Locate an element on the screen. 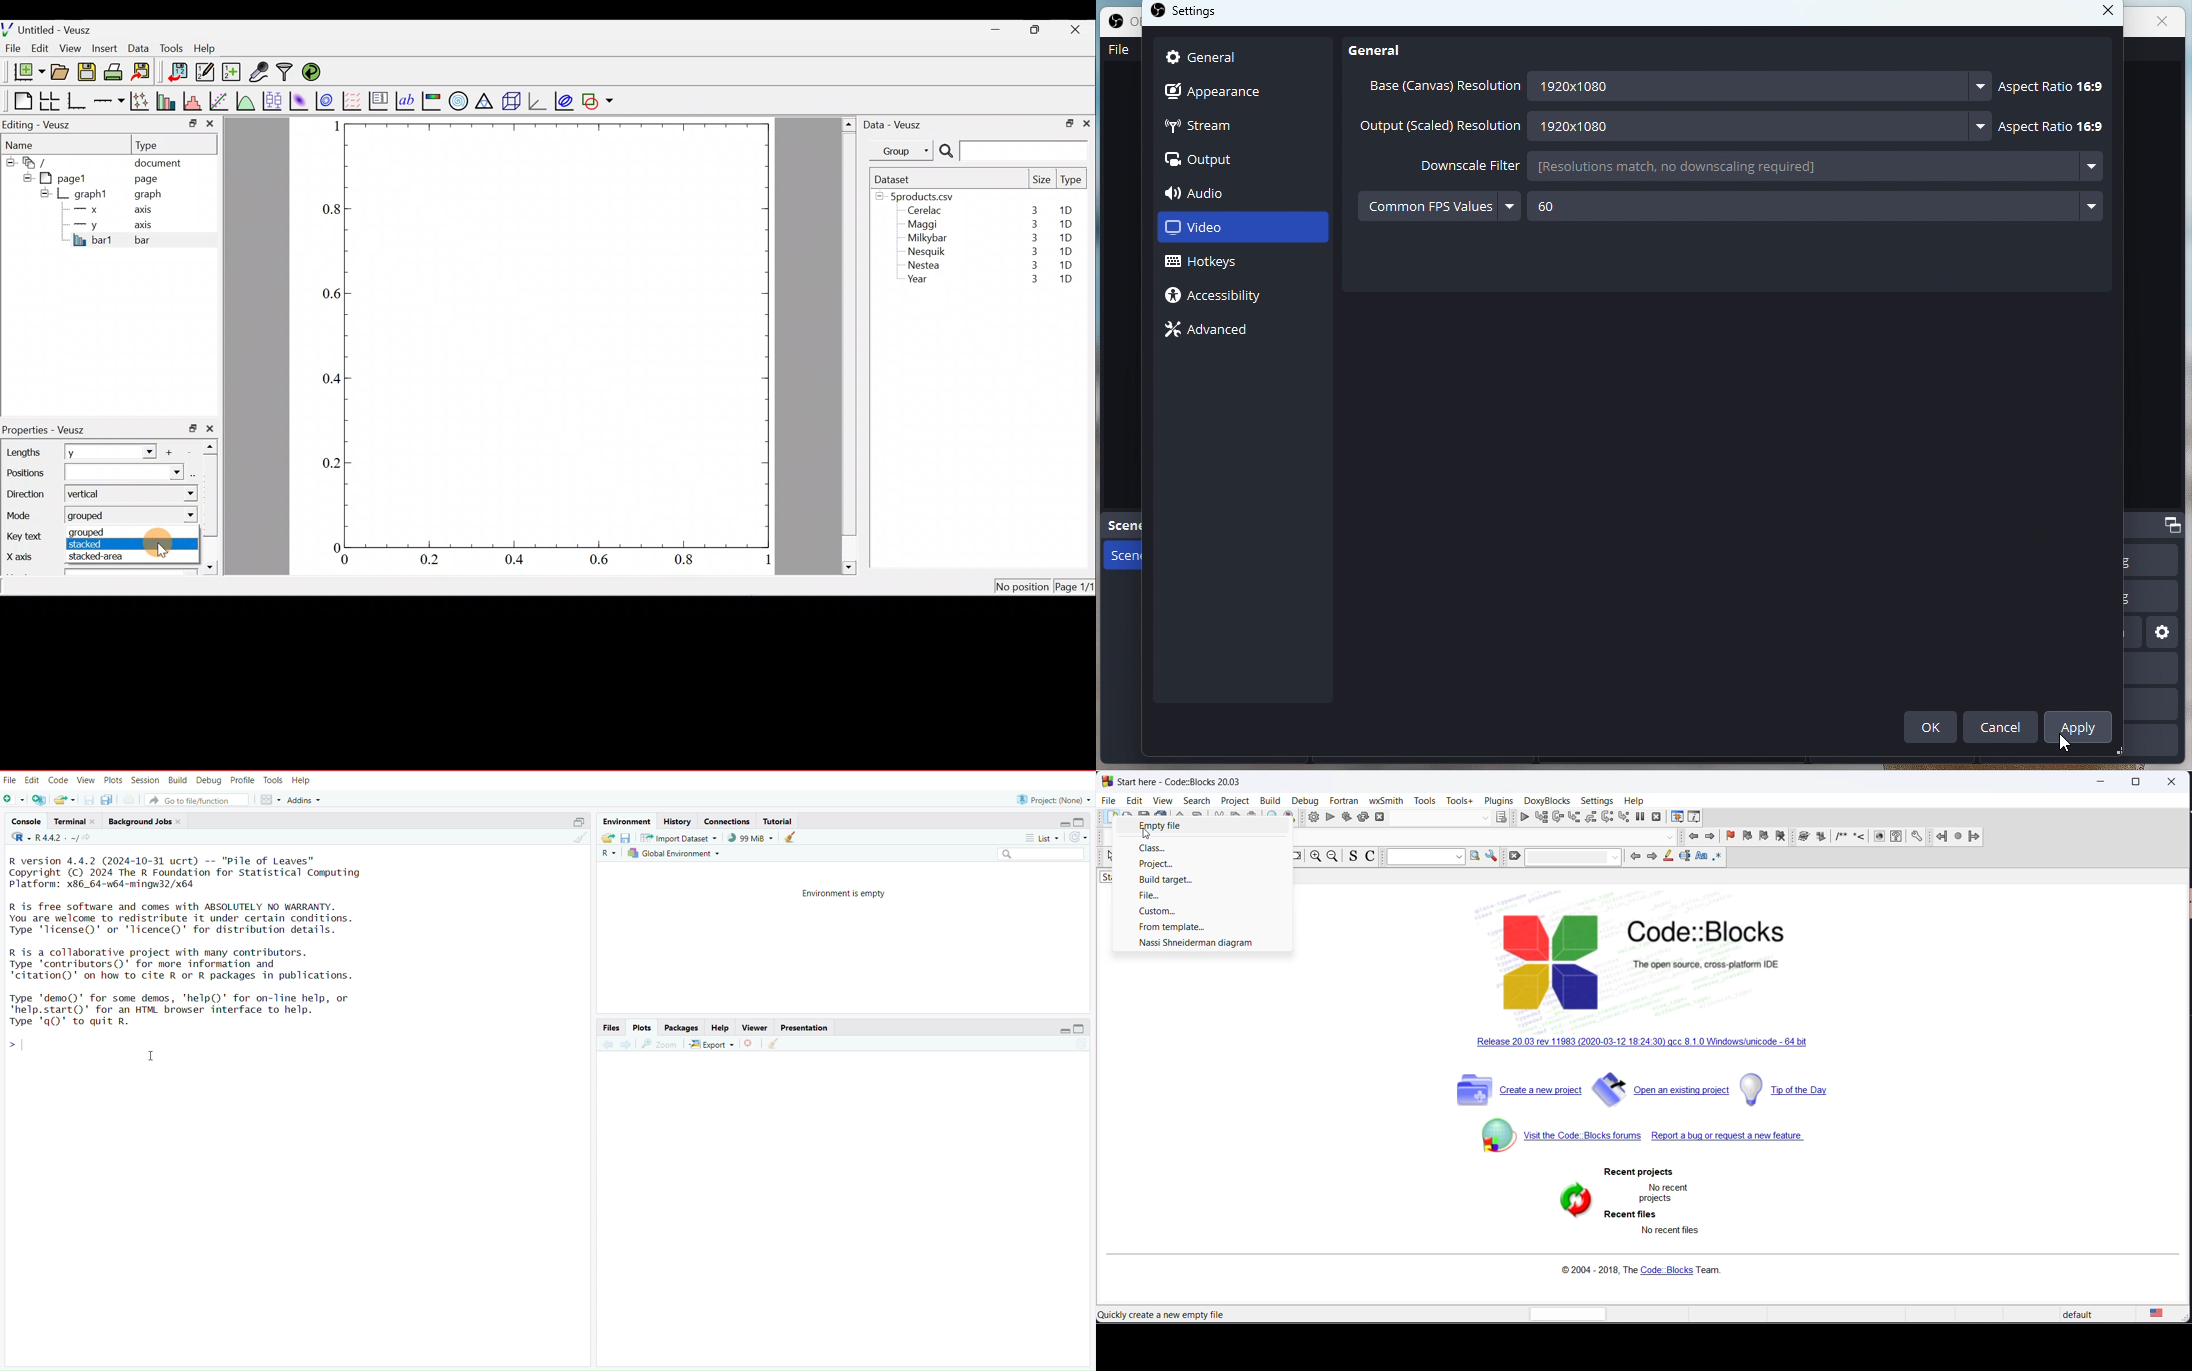 Image resolution: width=2212 pixels, height=1372 pixels. Apperance is located at coordinates (1244, 92).